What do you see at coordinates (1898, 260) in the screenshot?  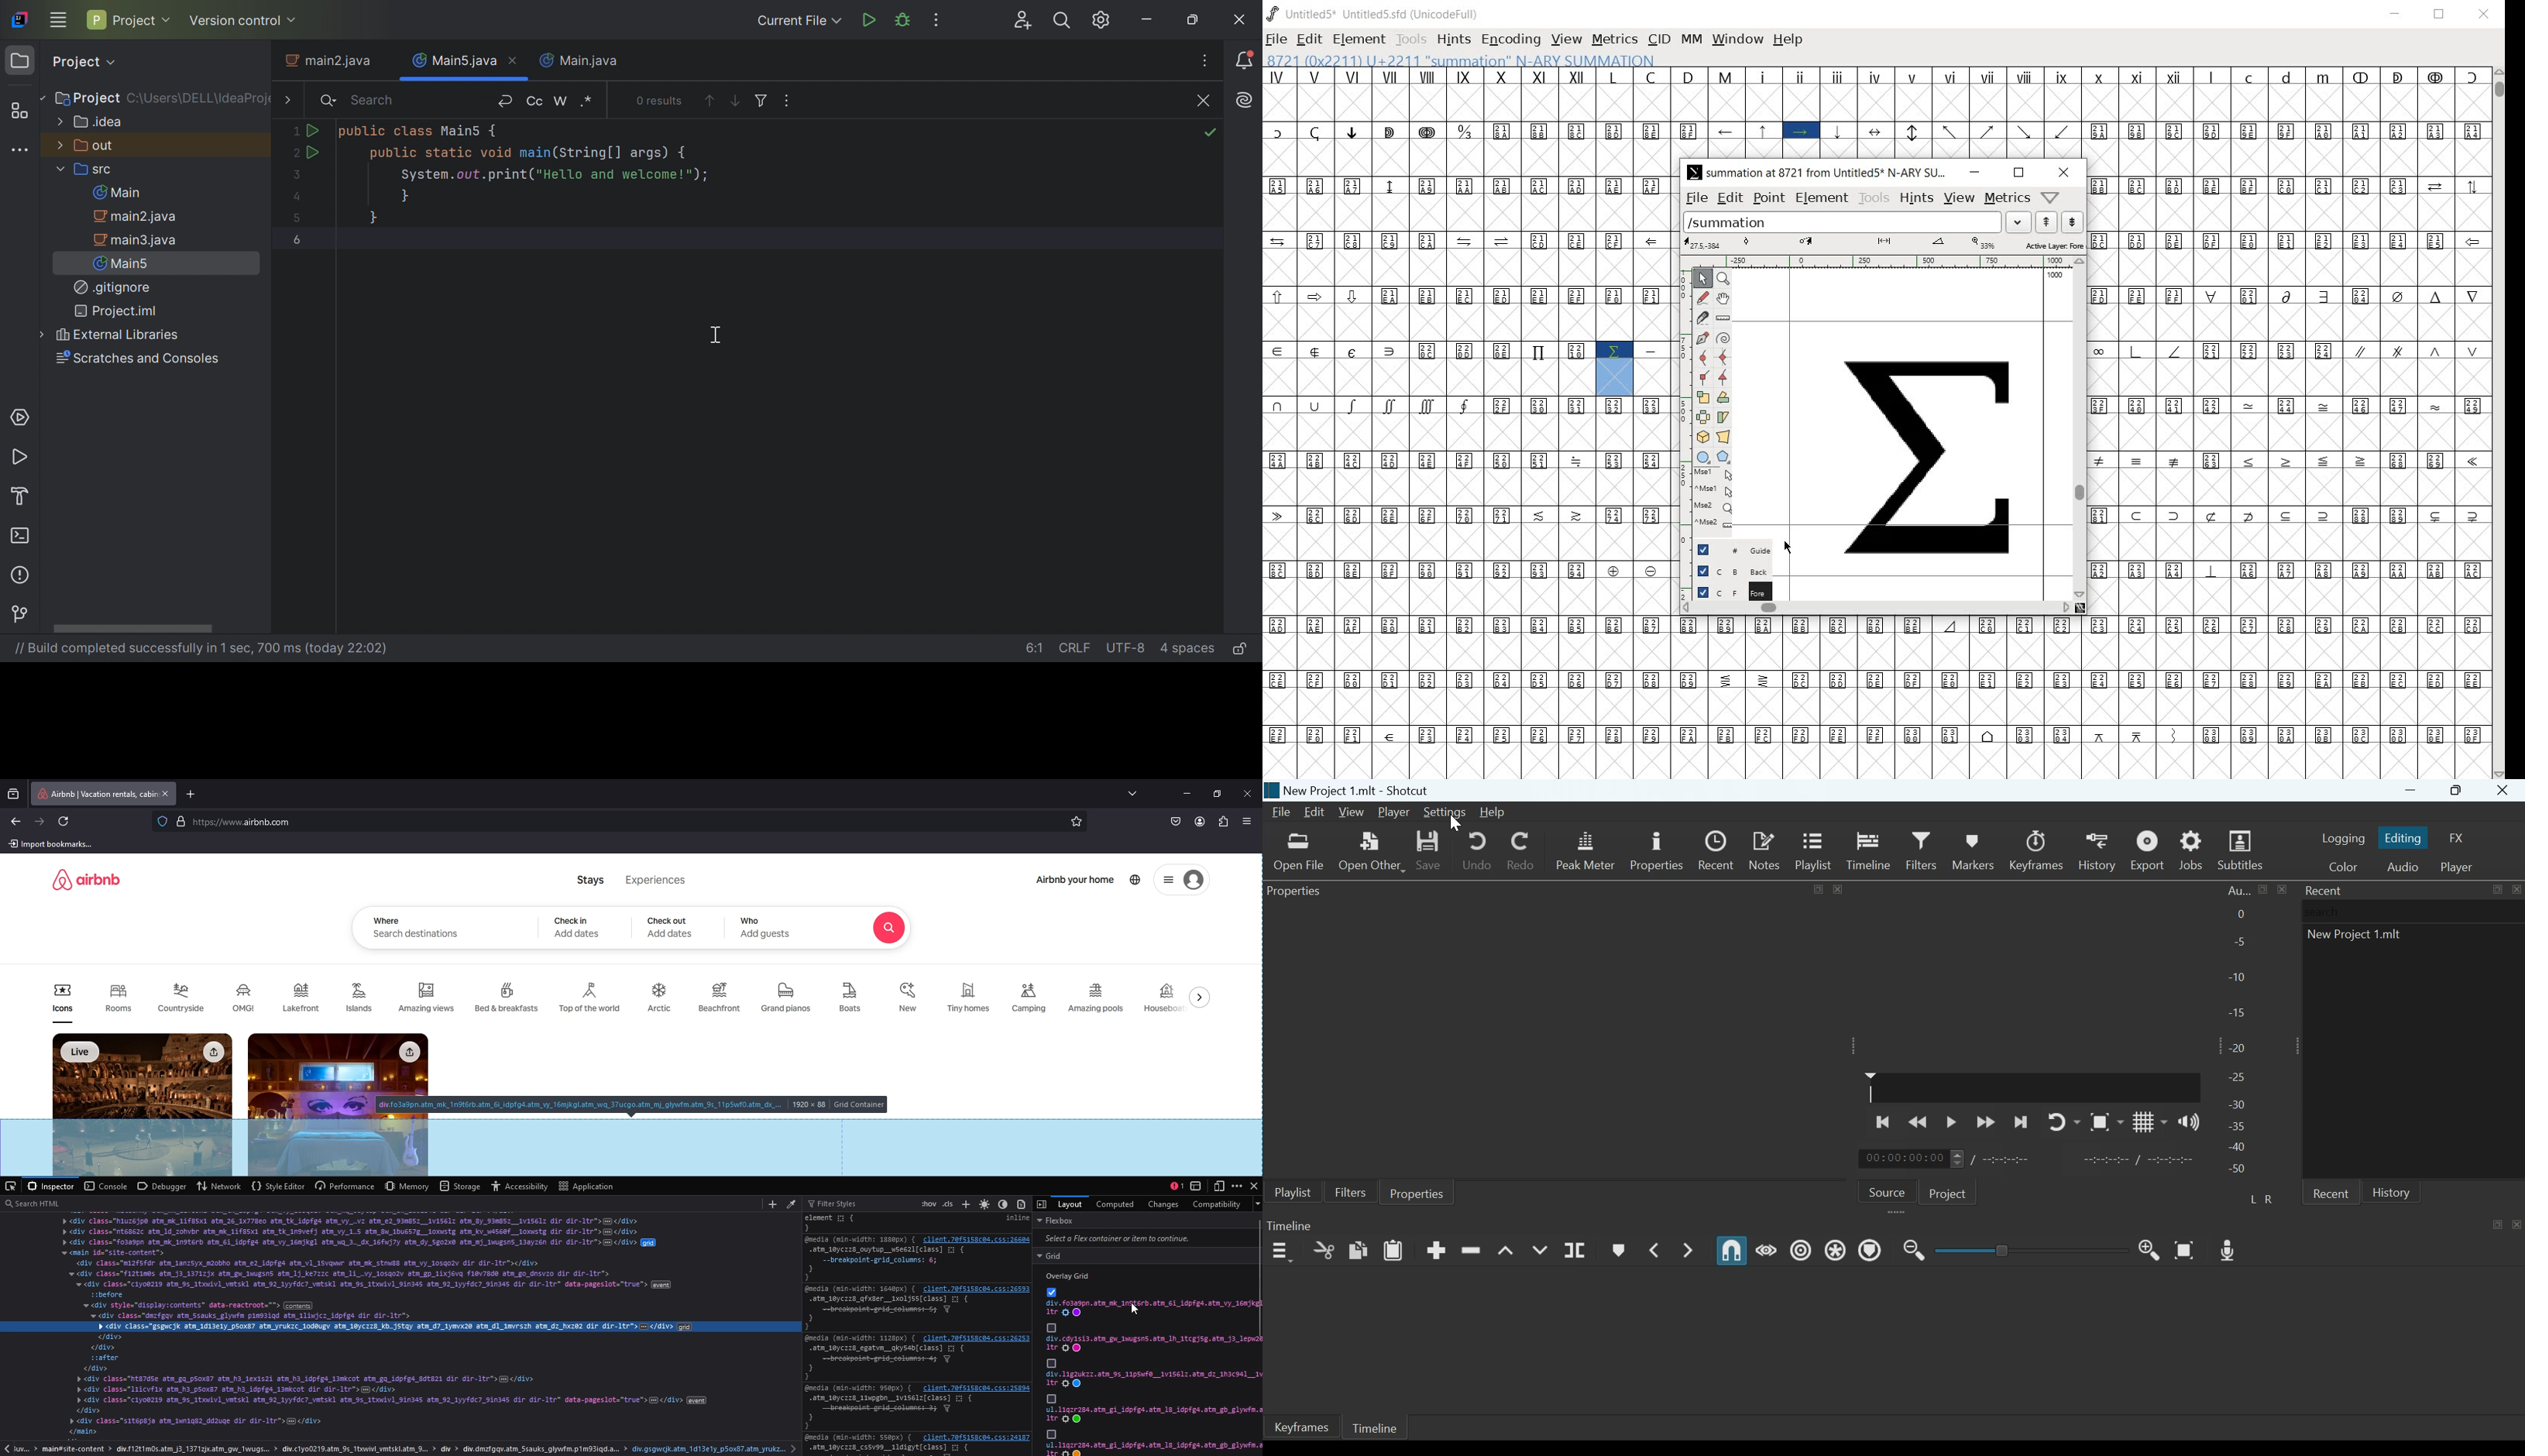 I see `ruler` at bounding box center [1898, 260].